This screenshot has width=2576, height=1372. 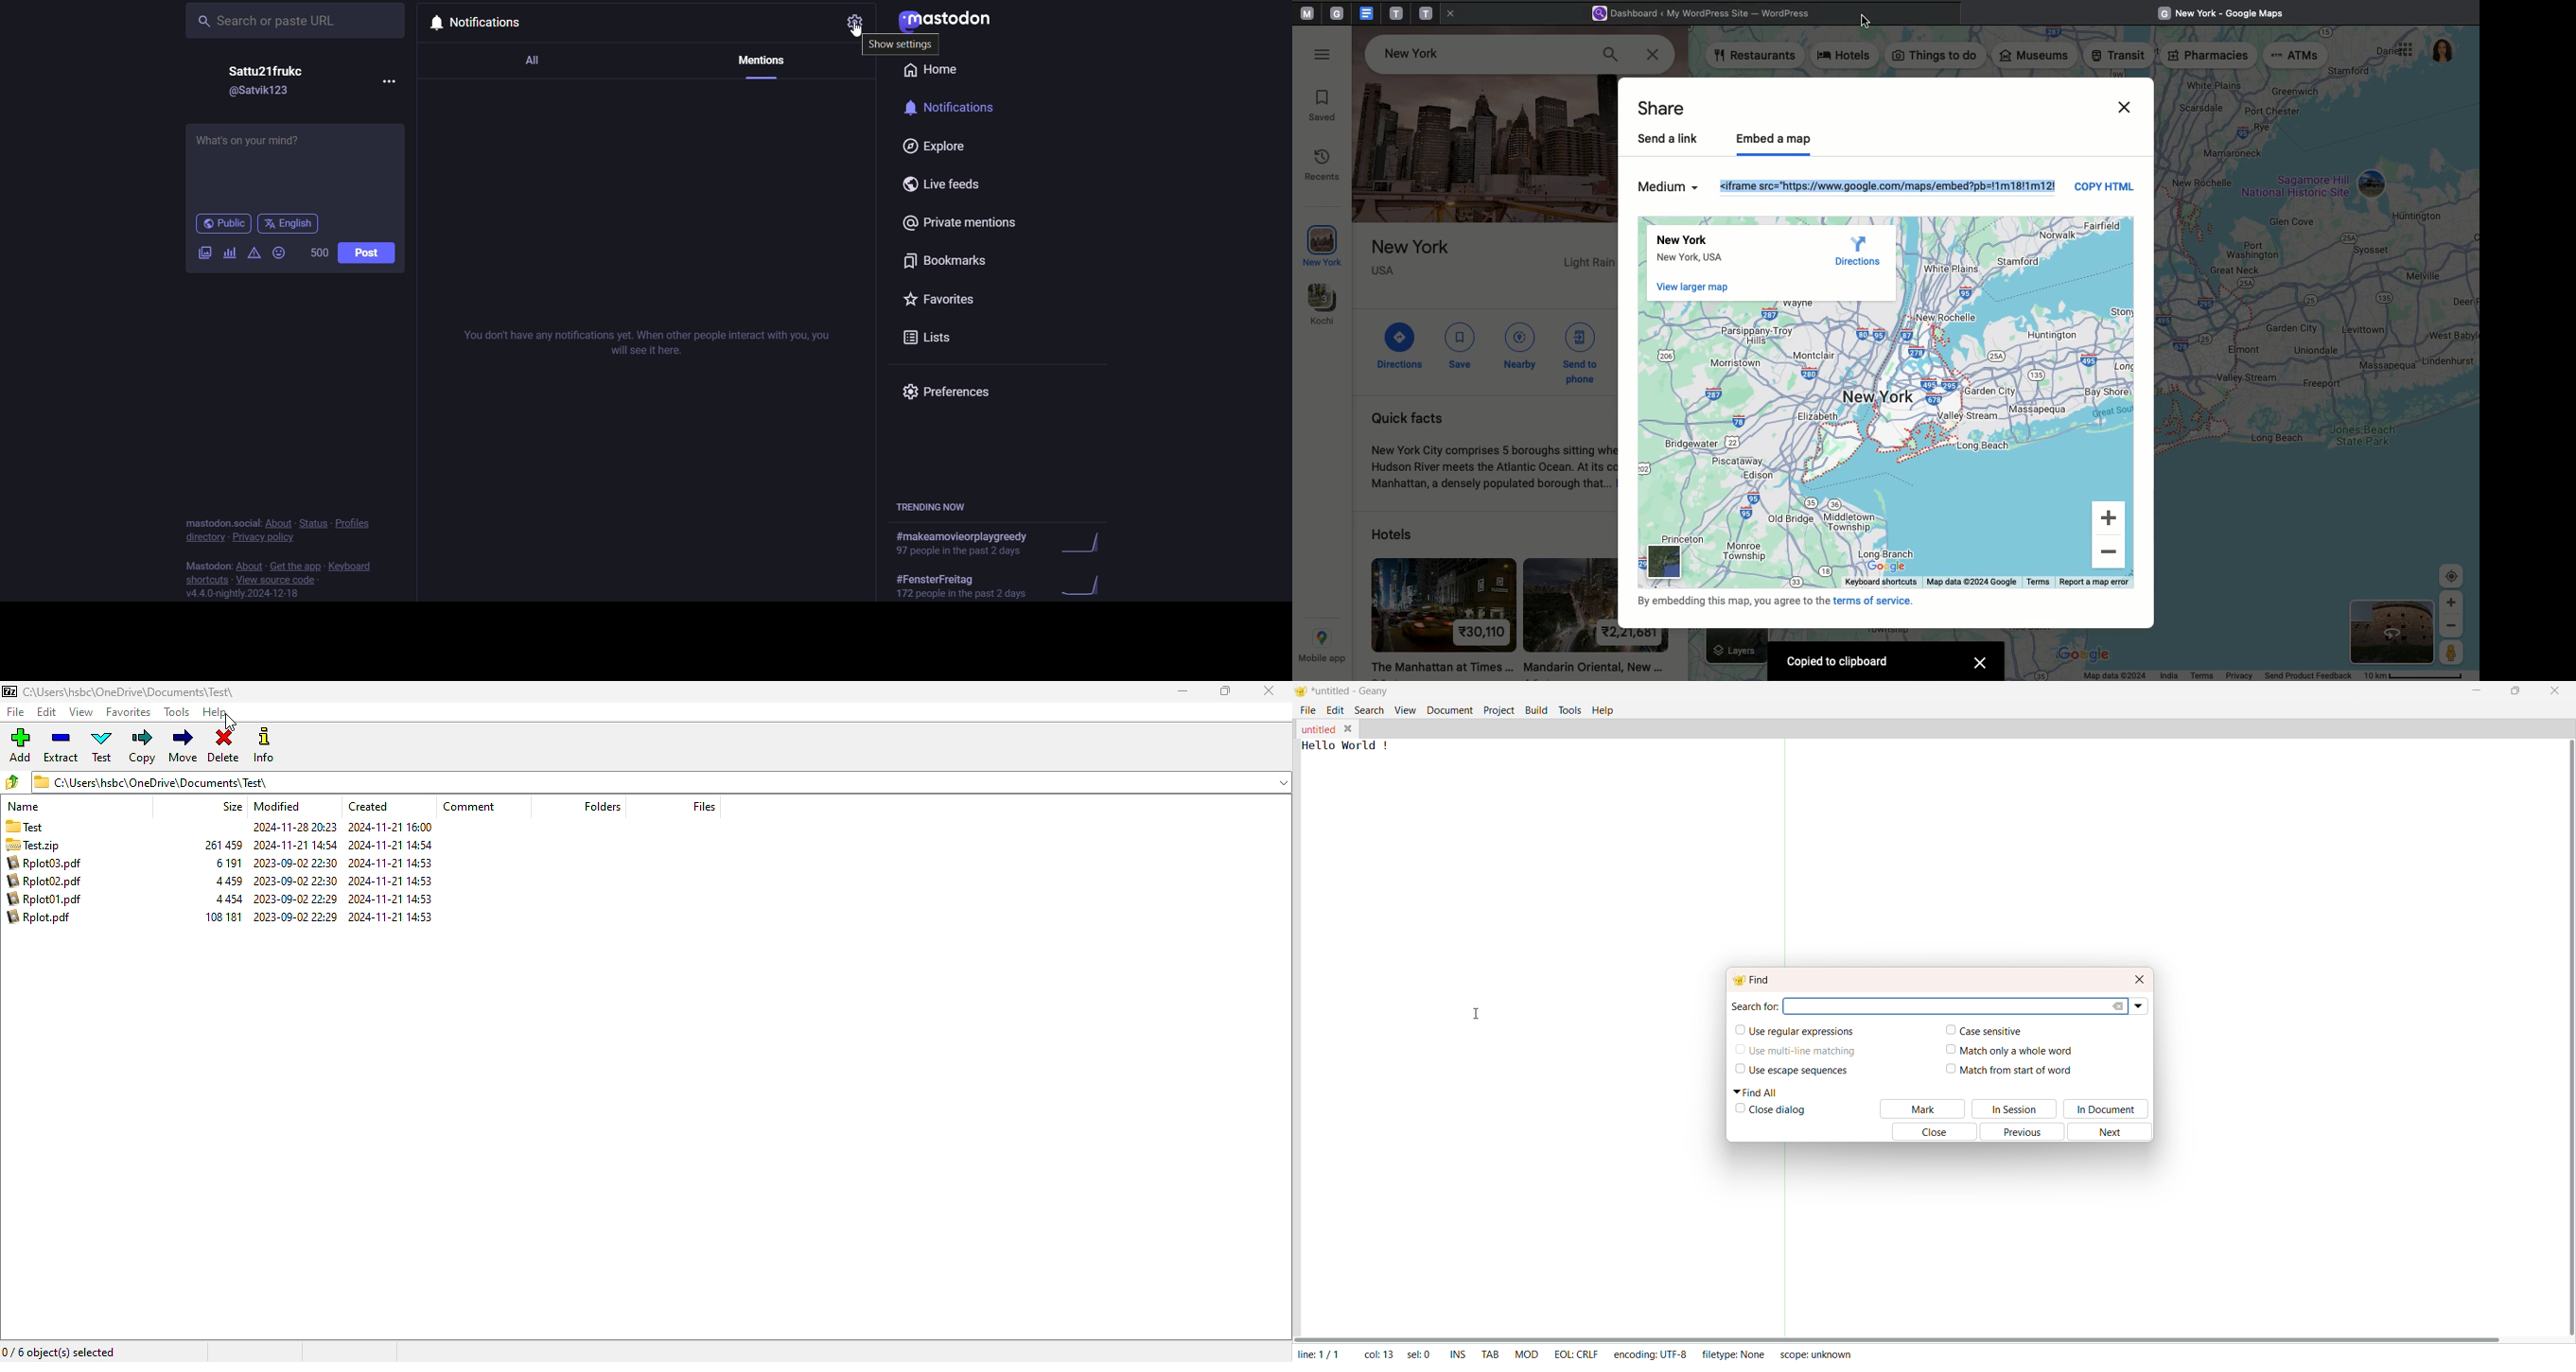 I want to click on about, so click(x=279, y=523).